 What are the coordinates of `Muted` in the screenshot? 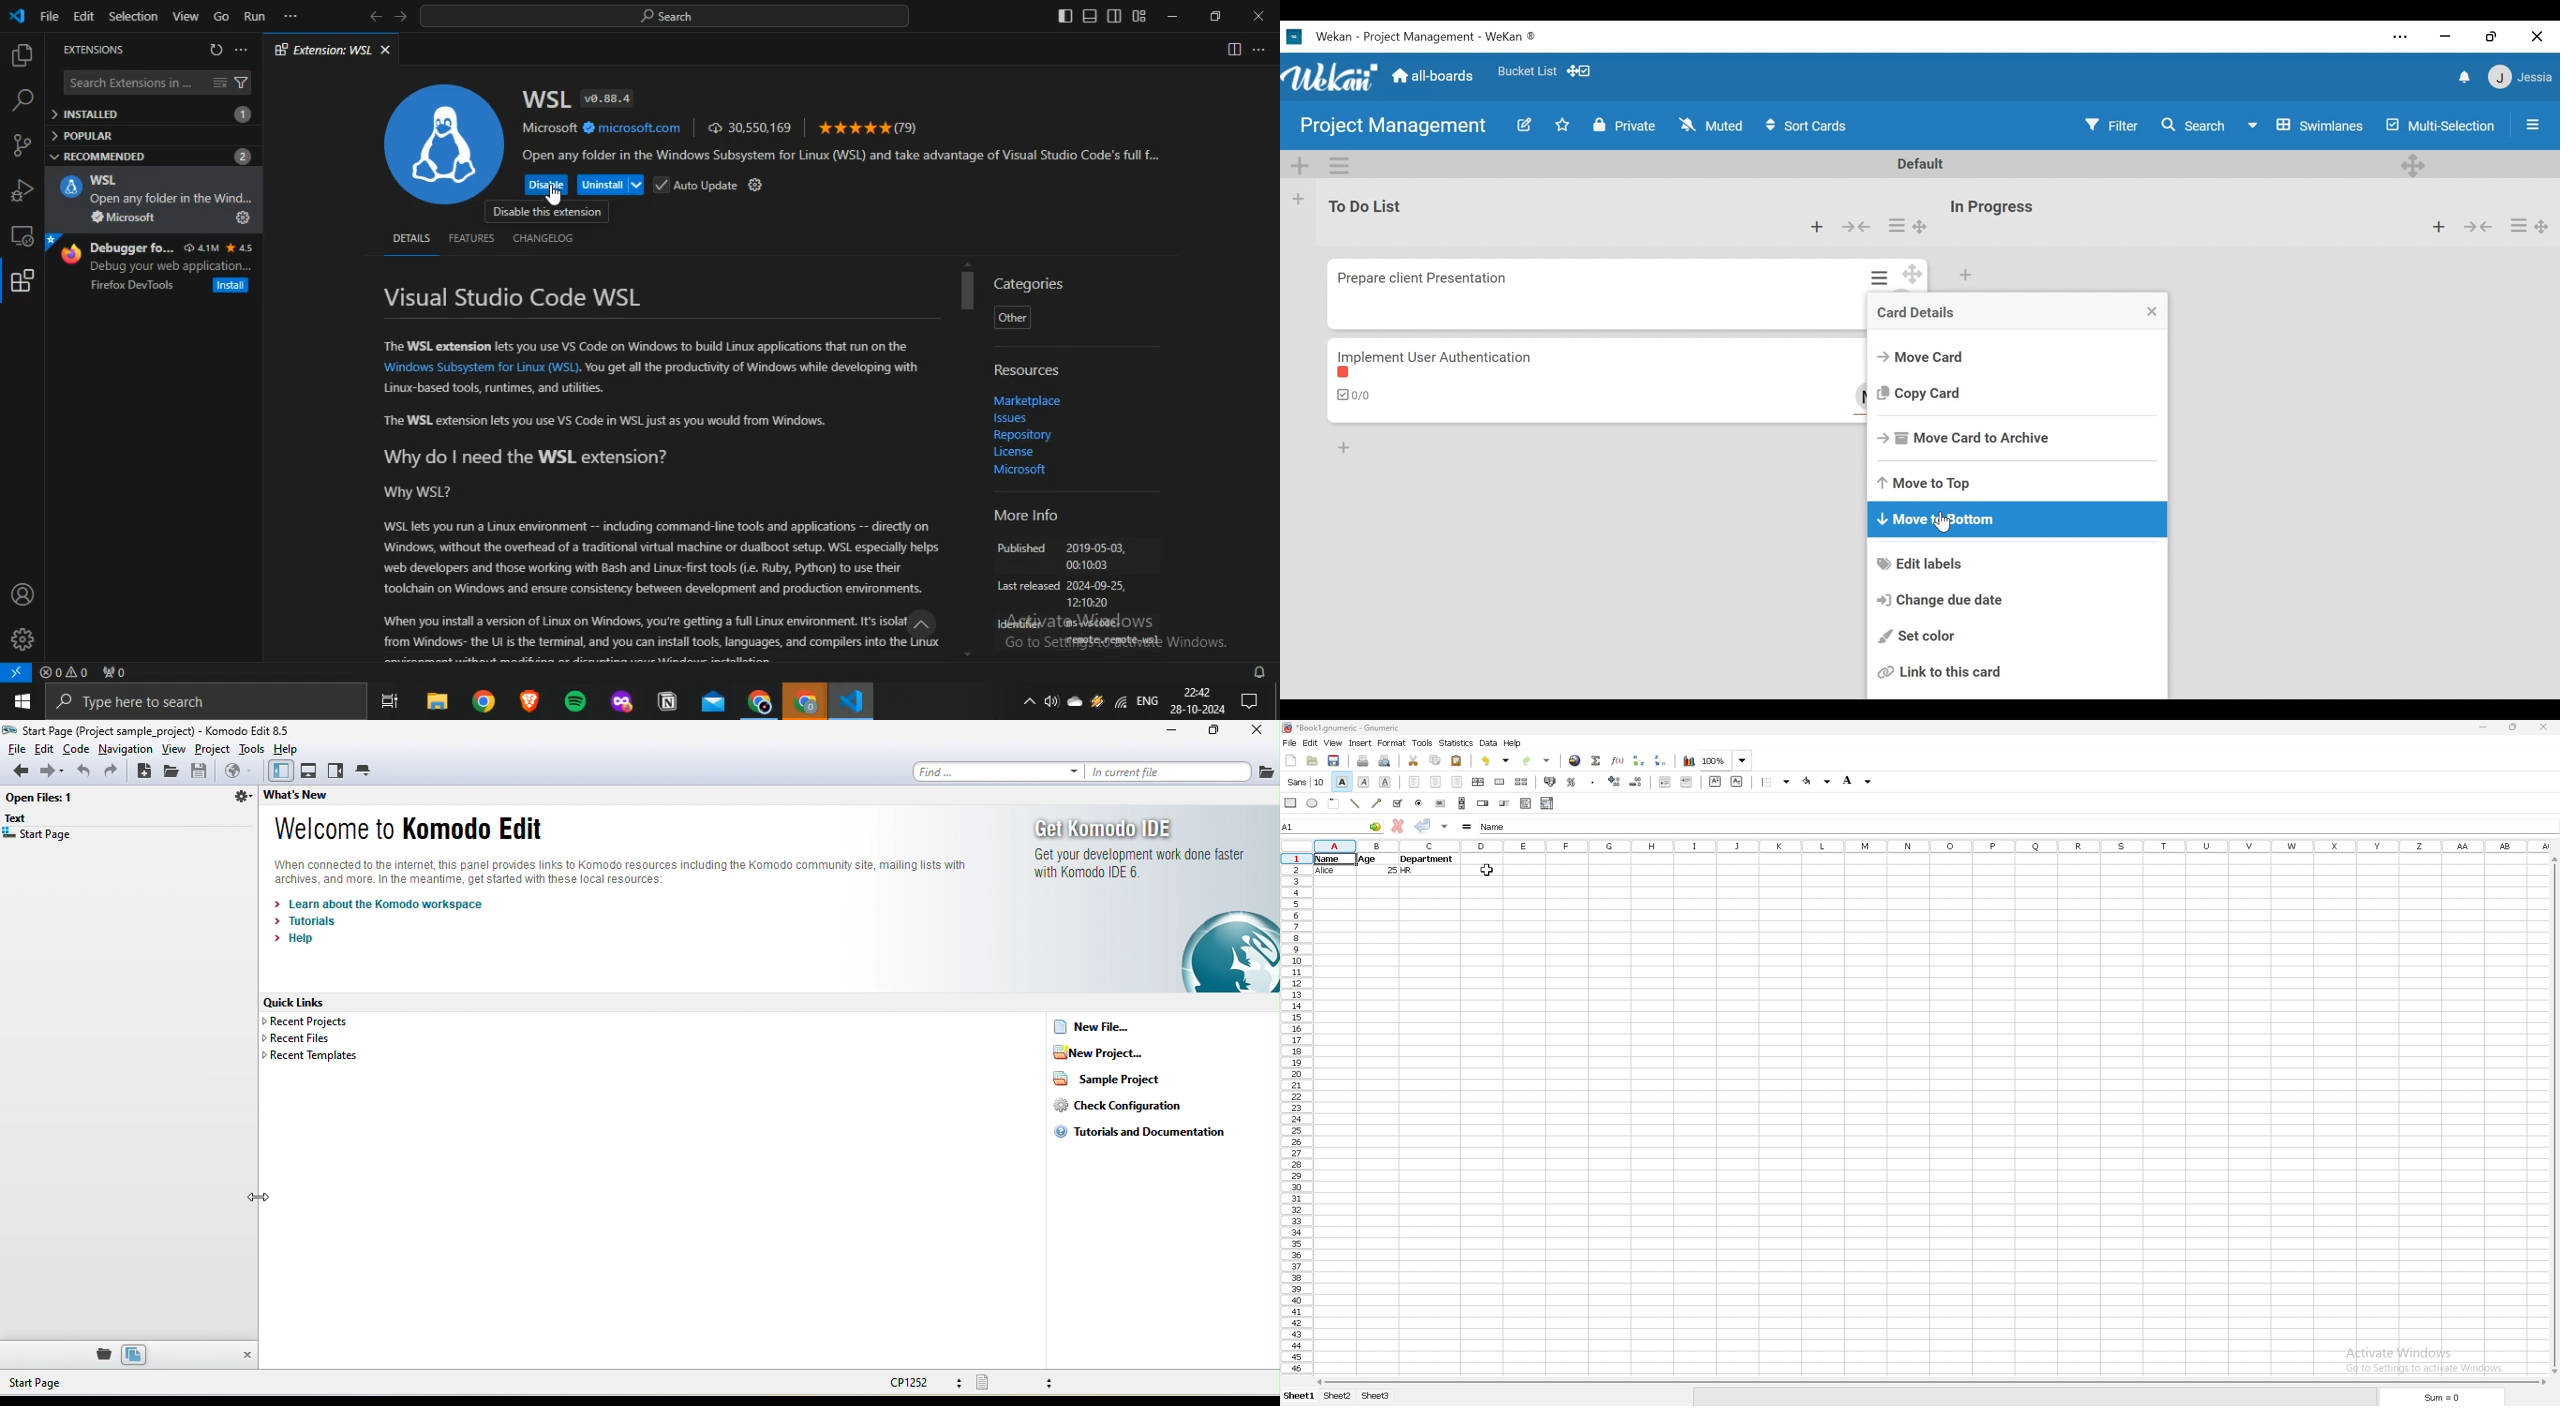 It's located at (1709, 125).